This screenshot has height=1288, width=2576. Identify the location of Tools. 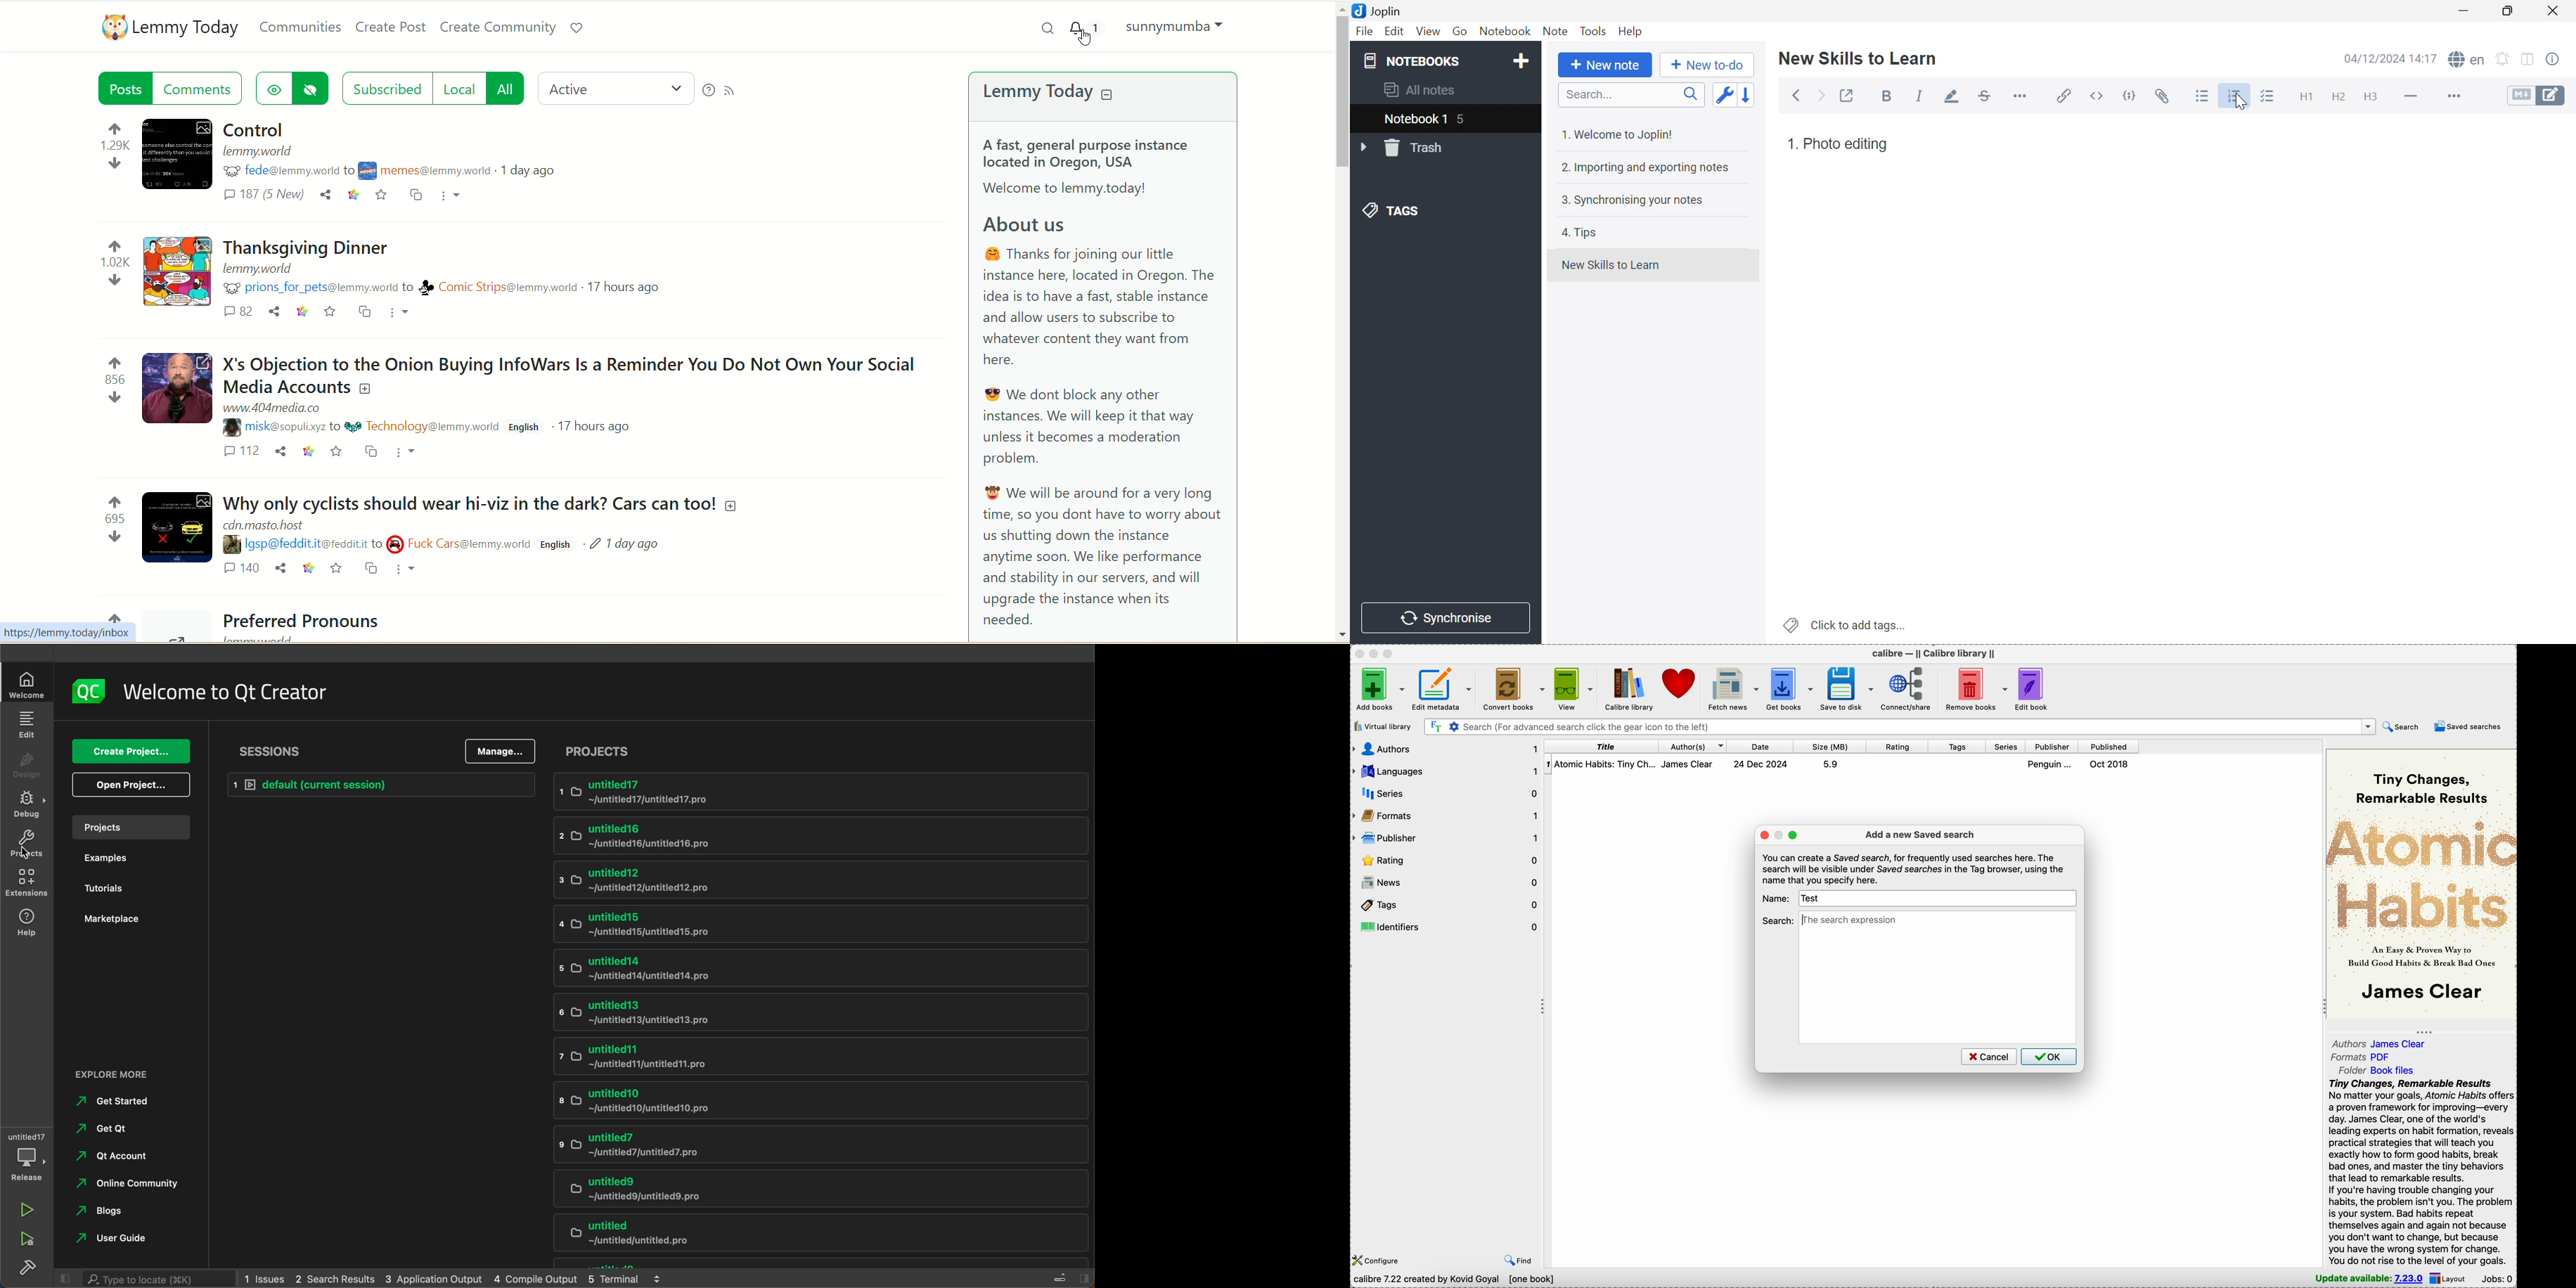
(1593, 31).